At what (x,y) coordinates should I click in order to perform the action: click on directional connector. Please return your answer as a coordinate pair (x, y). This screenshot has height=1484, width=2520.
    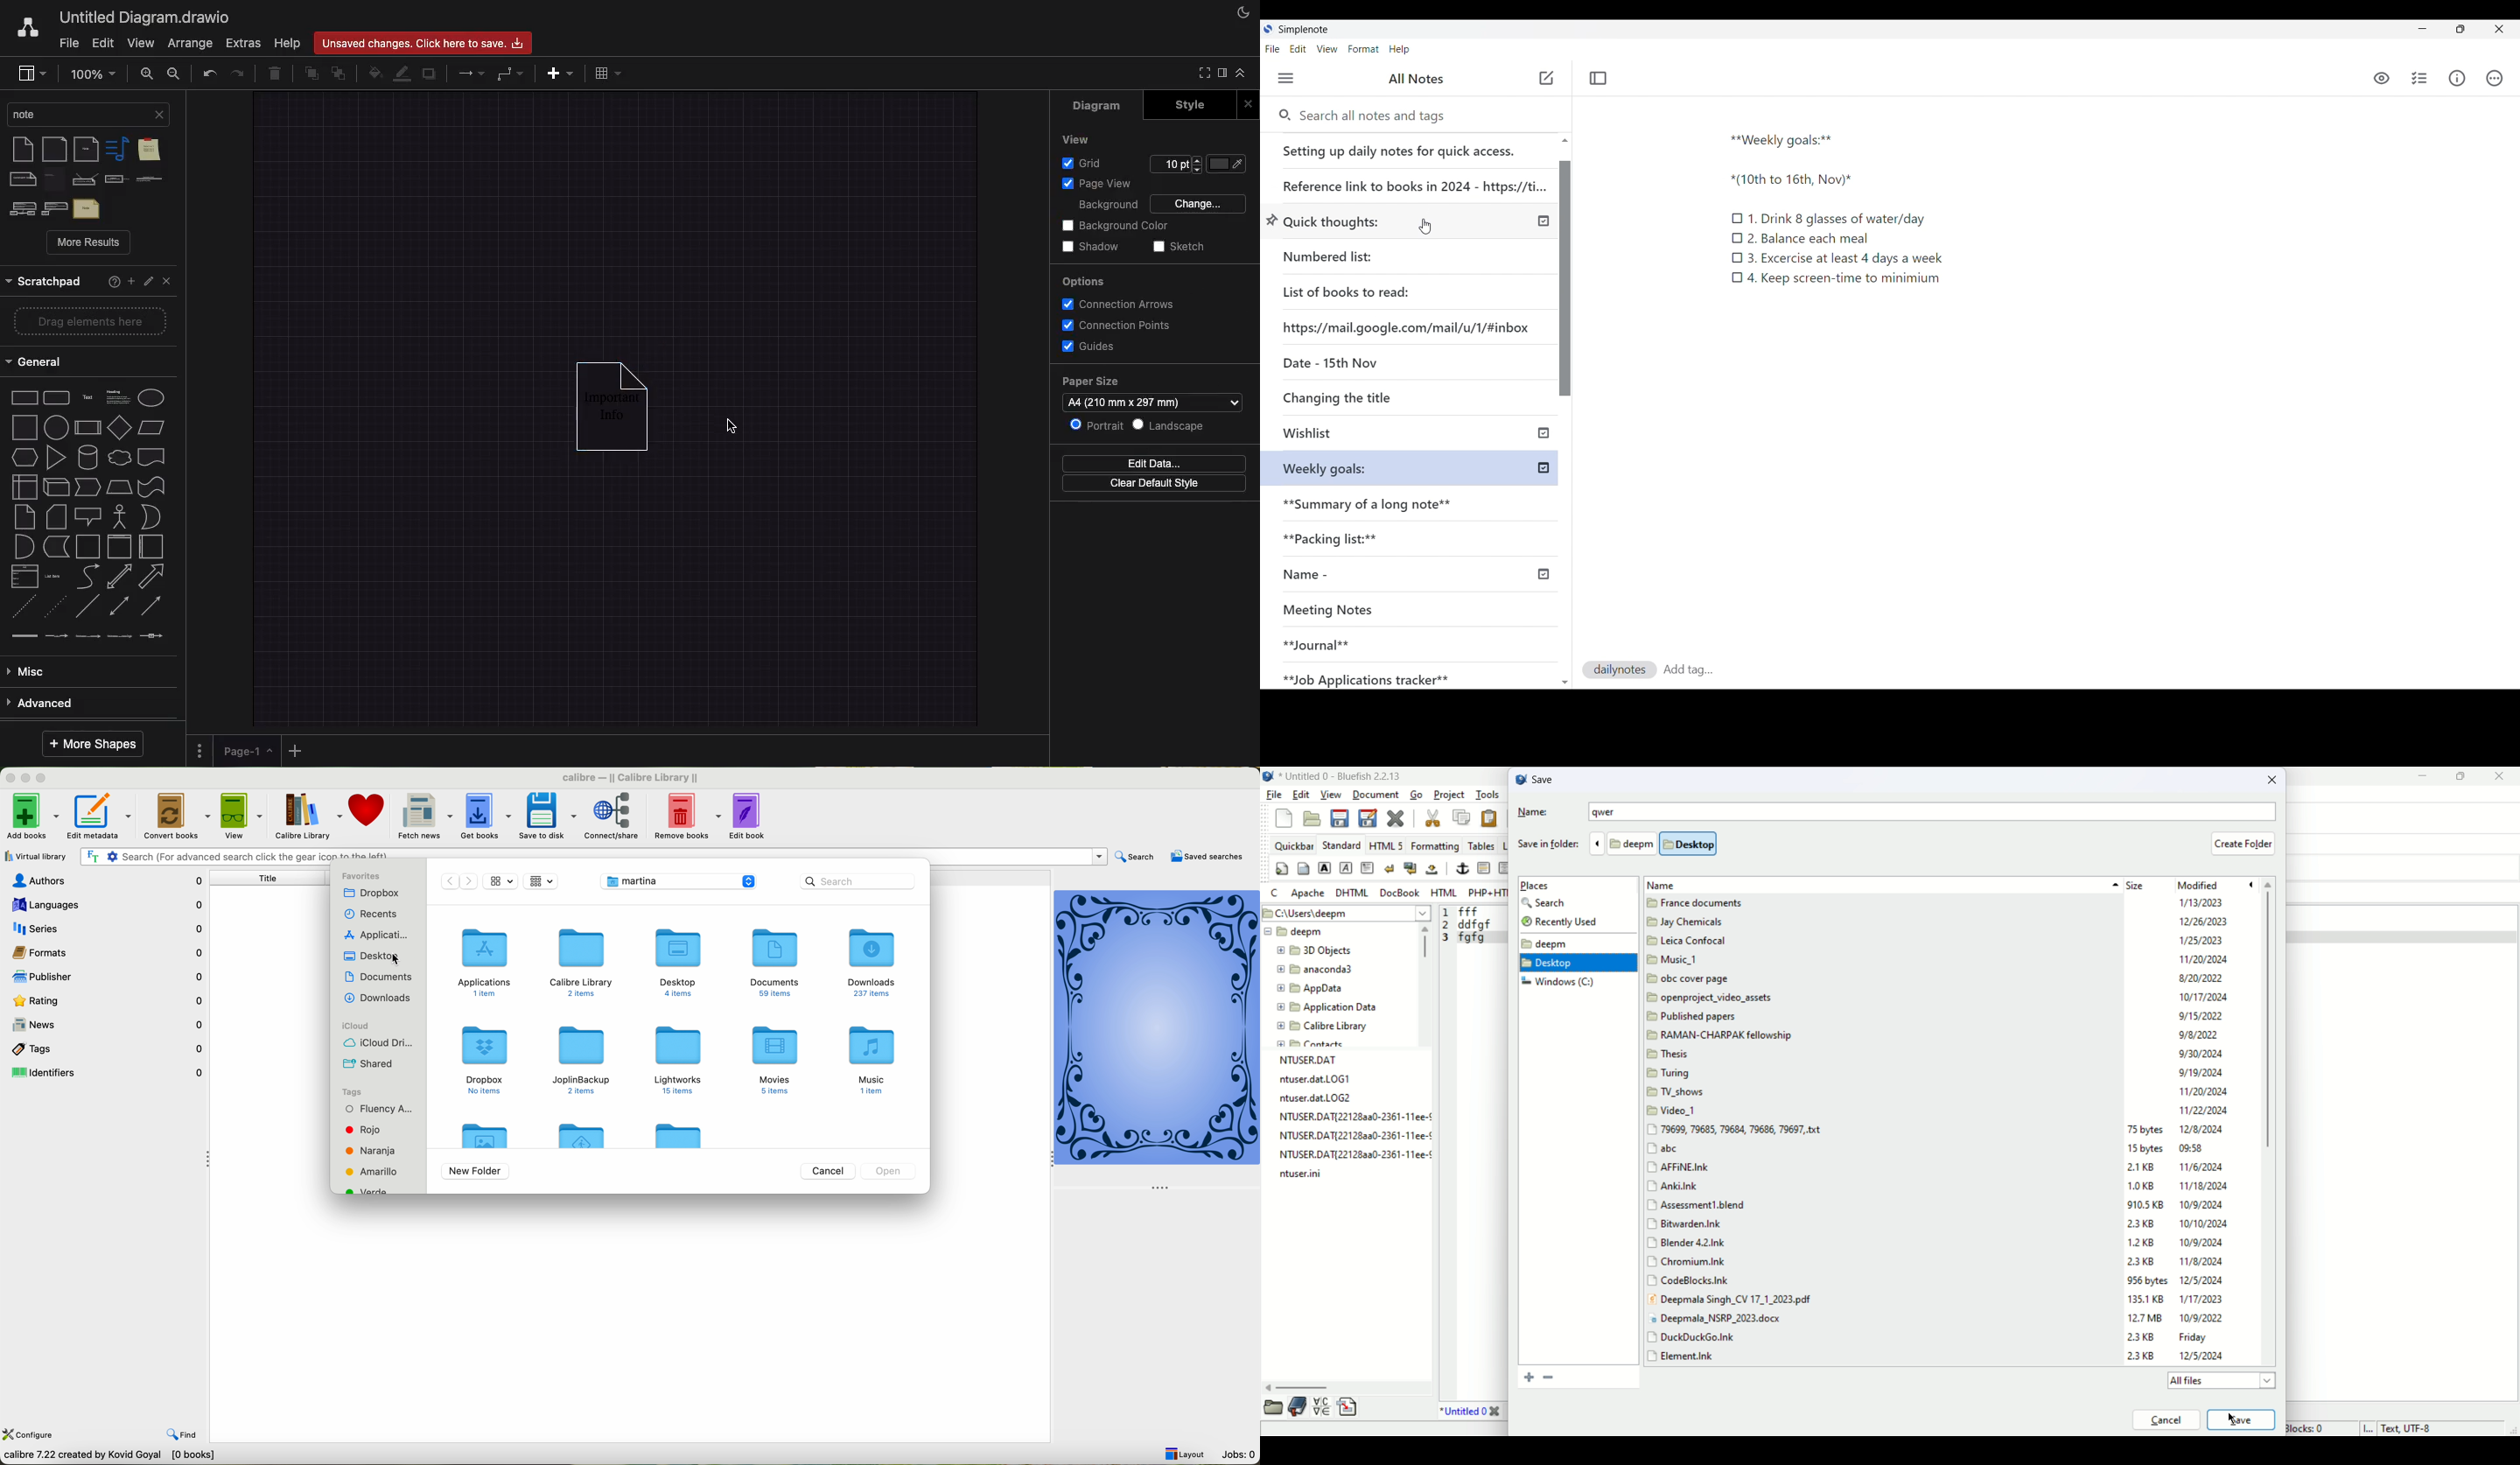
    Looking at the image, I should click on (154, 607).